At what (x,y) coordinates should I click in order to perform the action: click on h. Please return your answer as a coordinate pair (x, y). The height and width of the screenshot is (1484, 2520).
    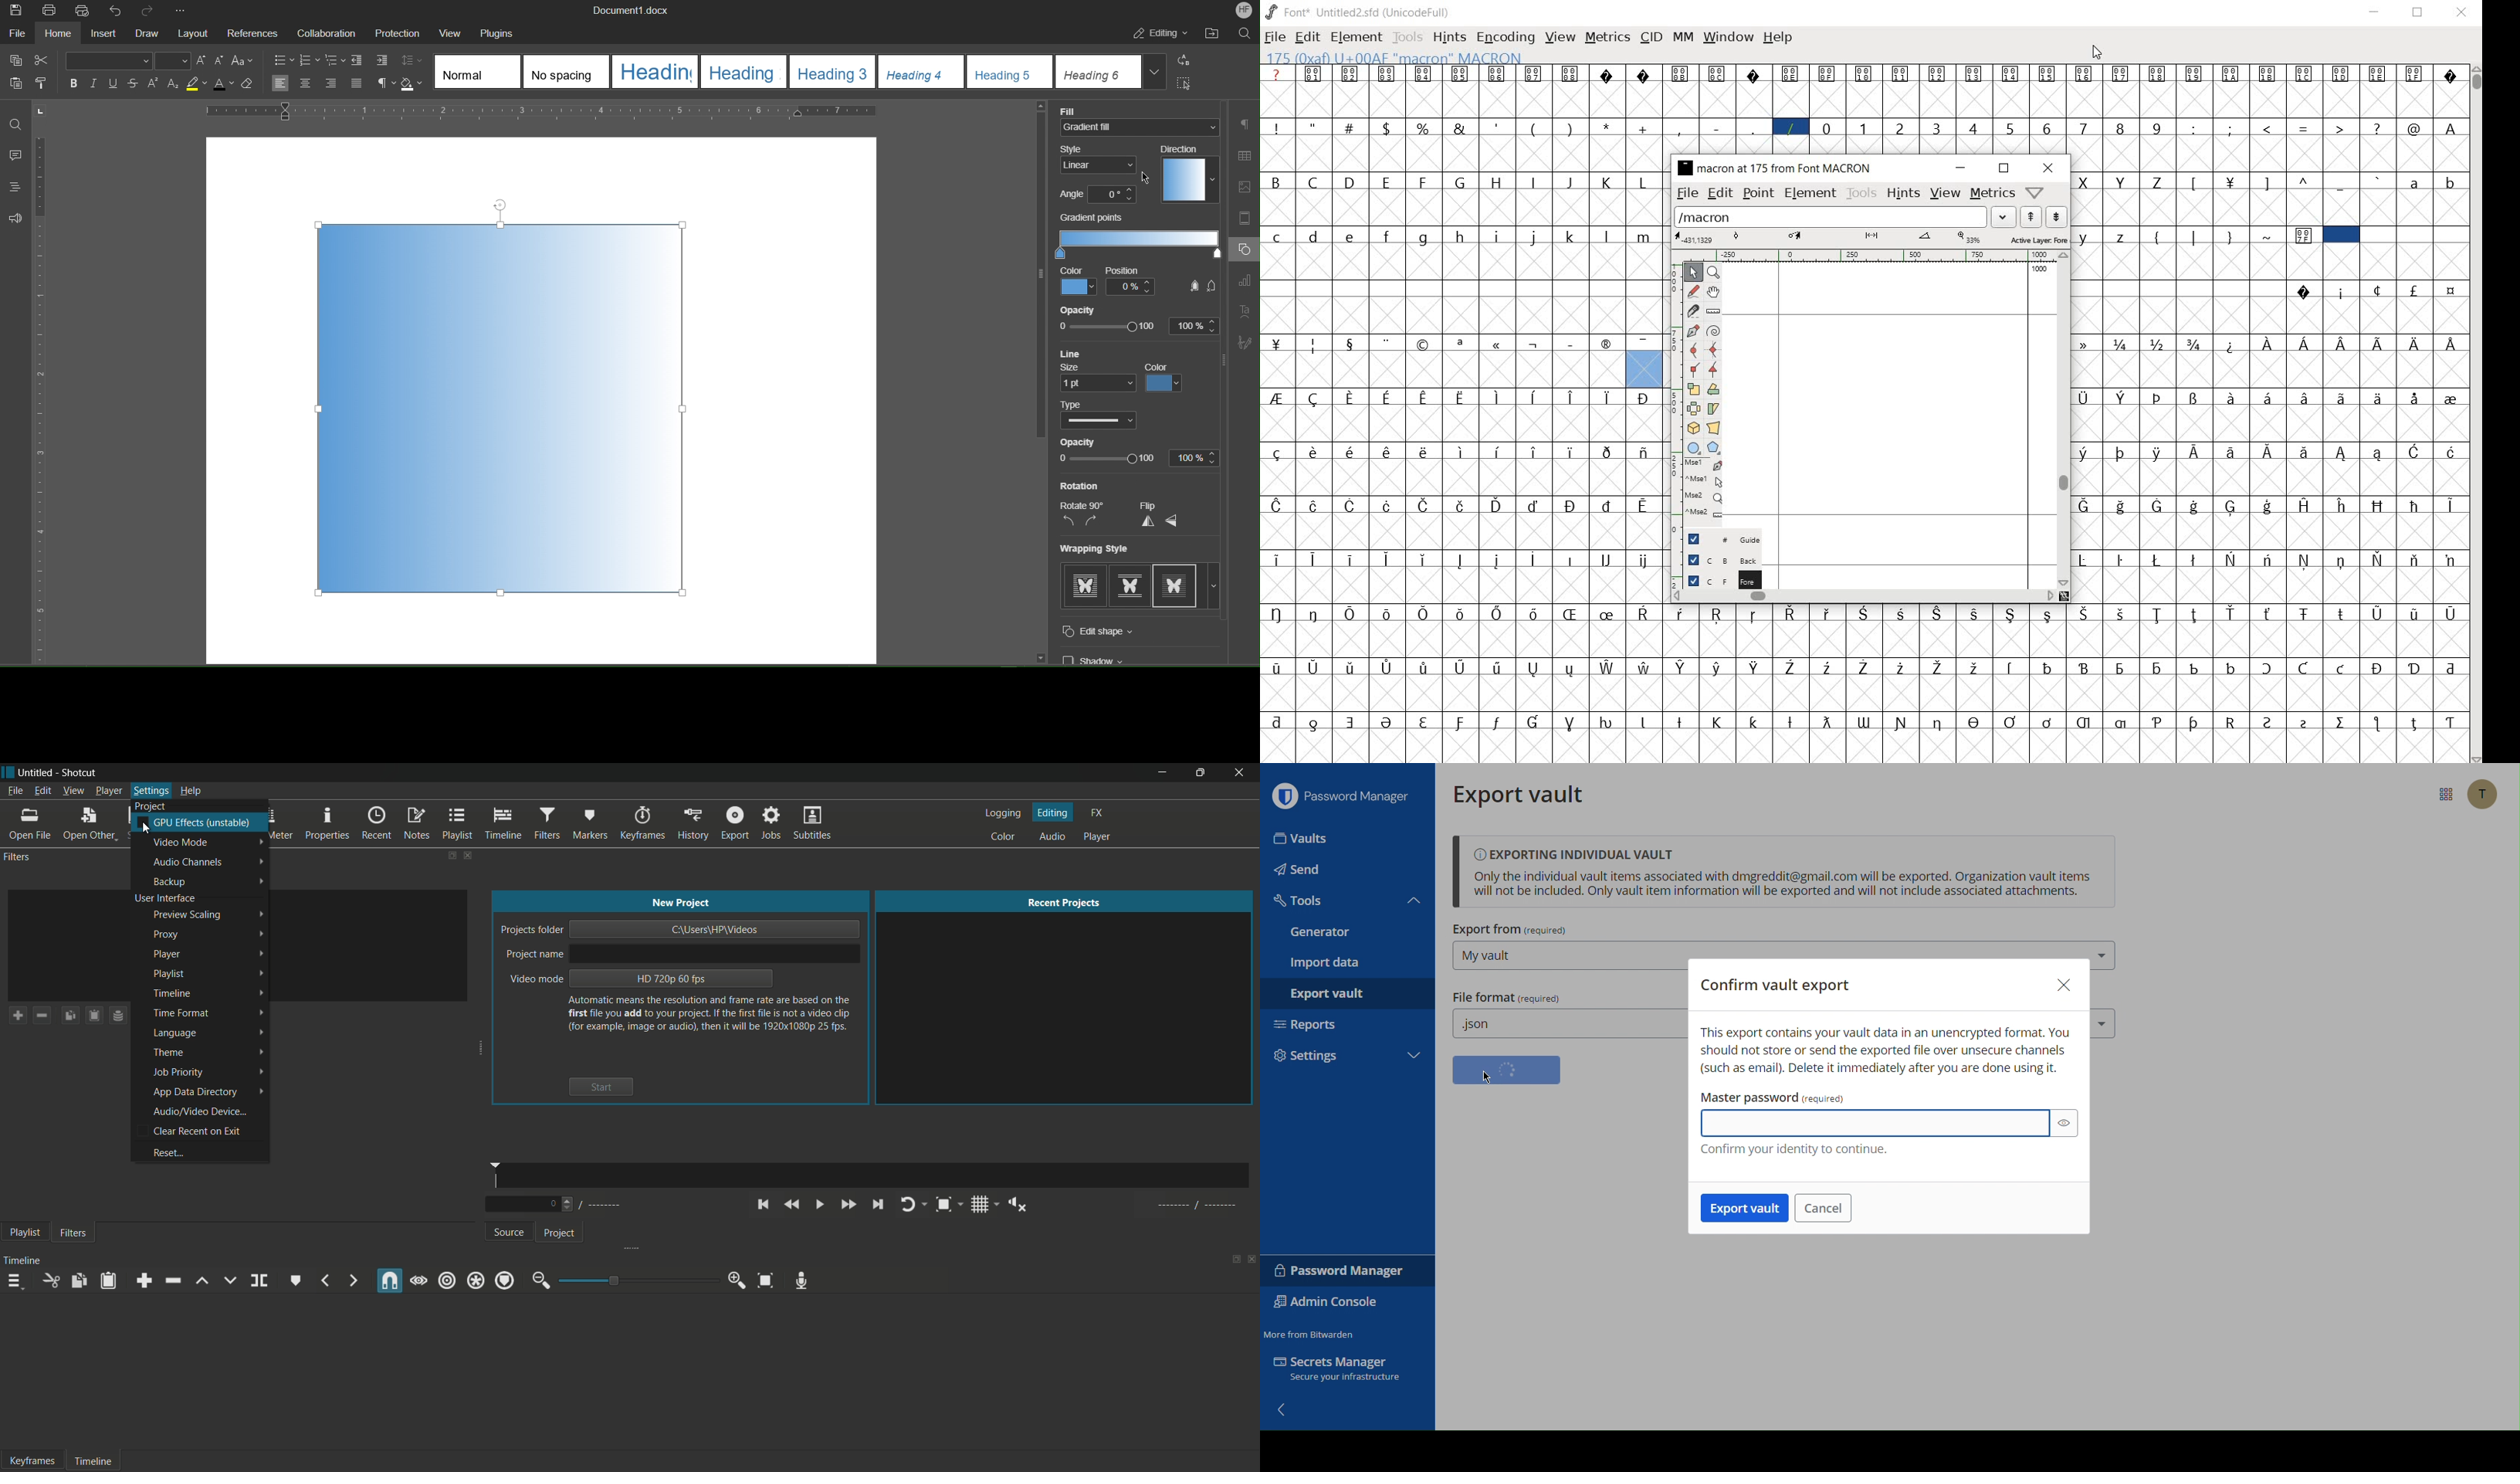
    Looking at the image, I should click on (1462, 235).